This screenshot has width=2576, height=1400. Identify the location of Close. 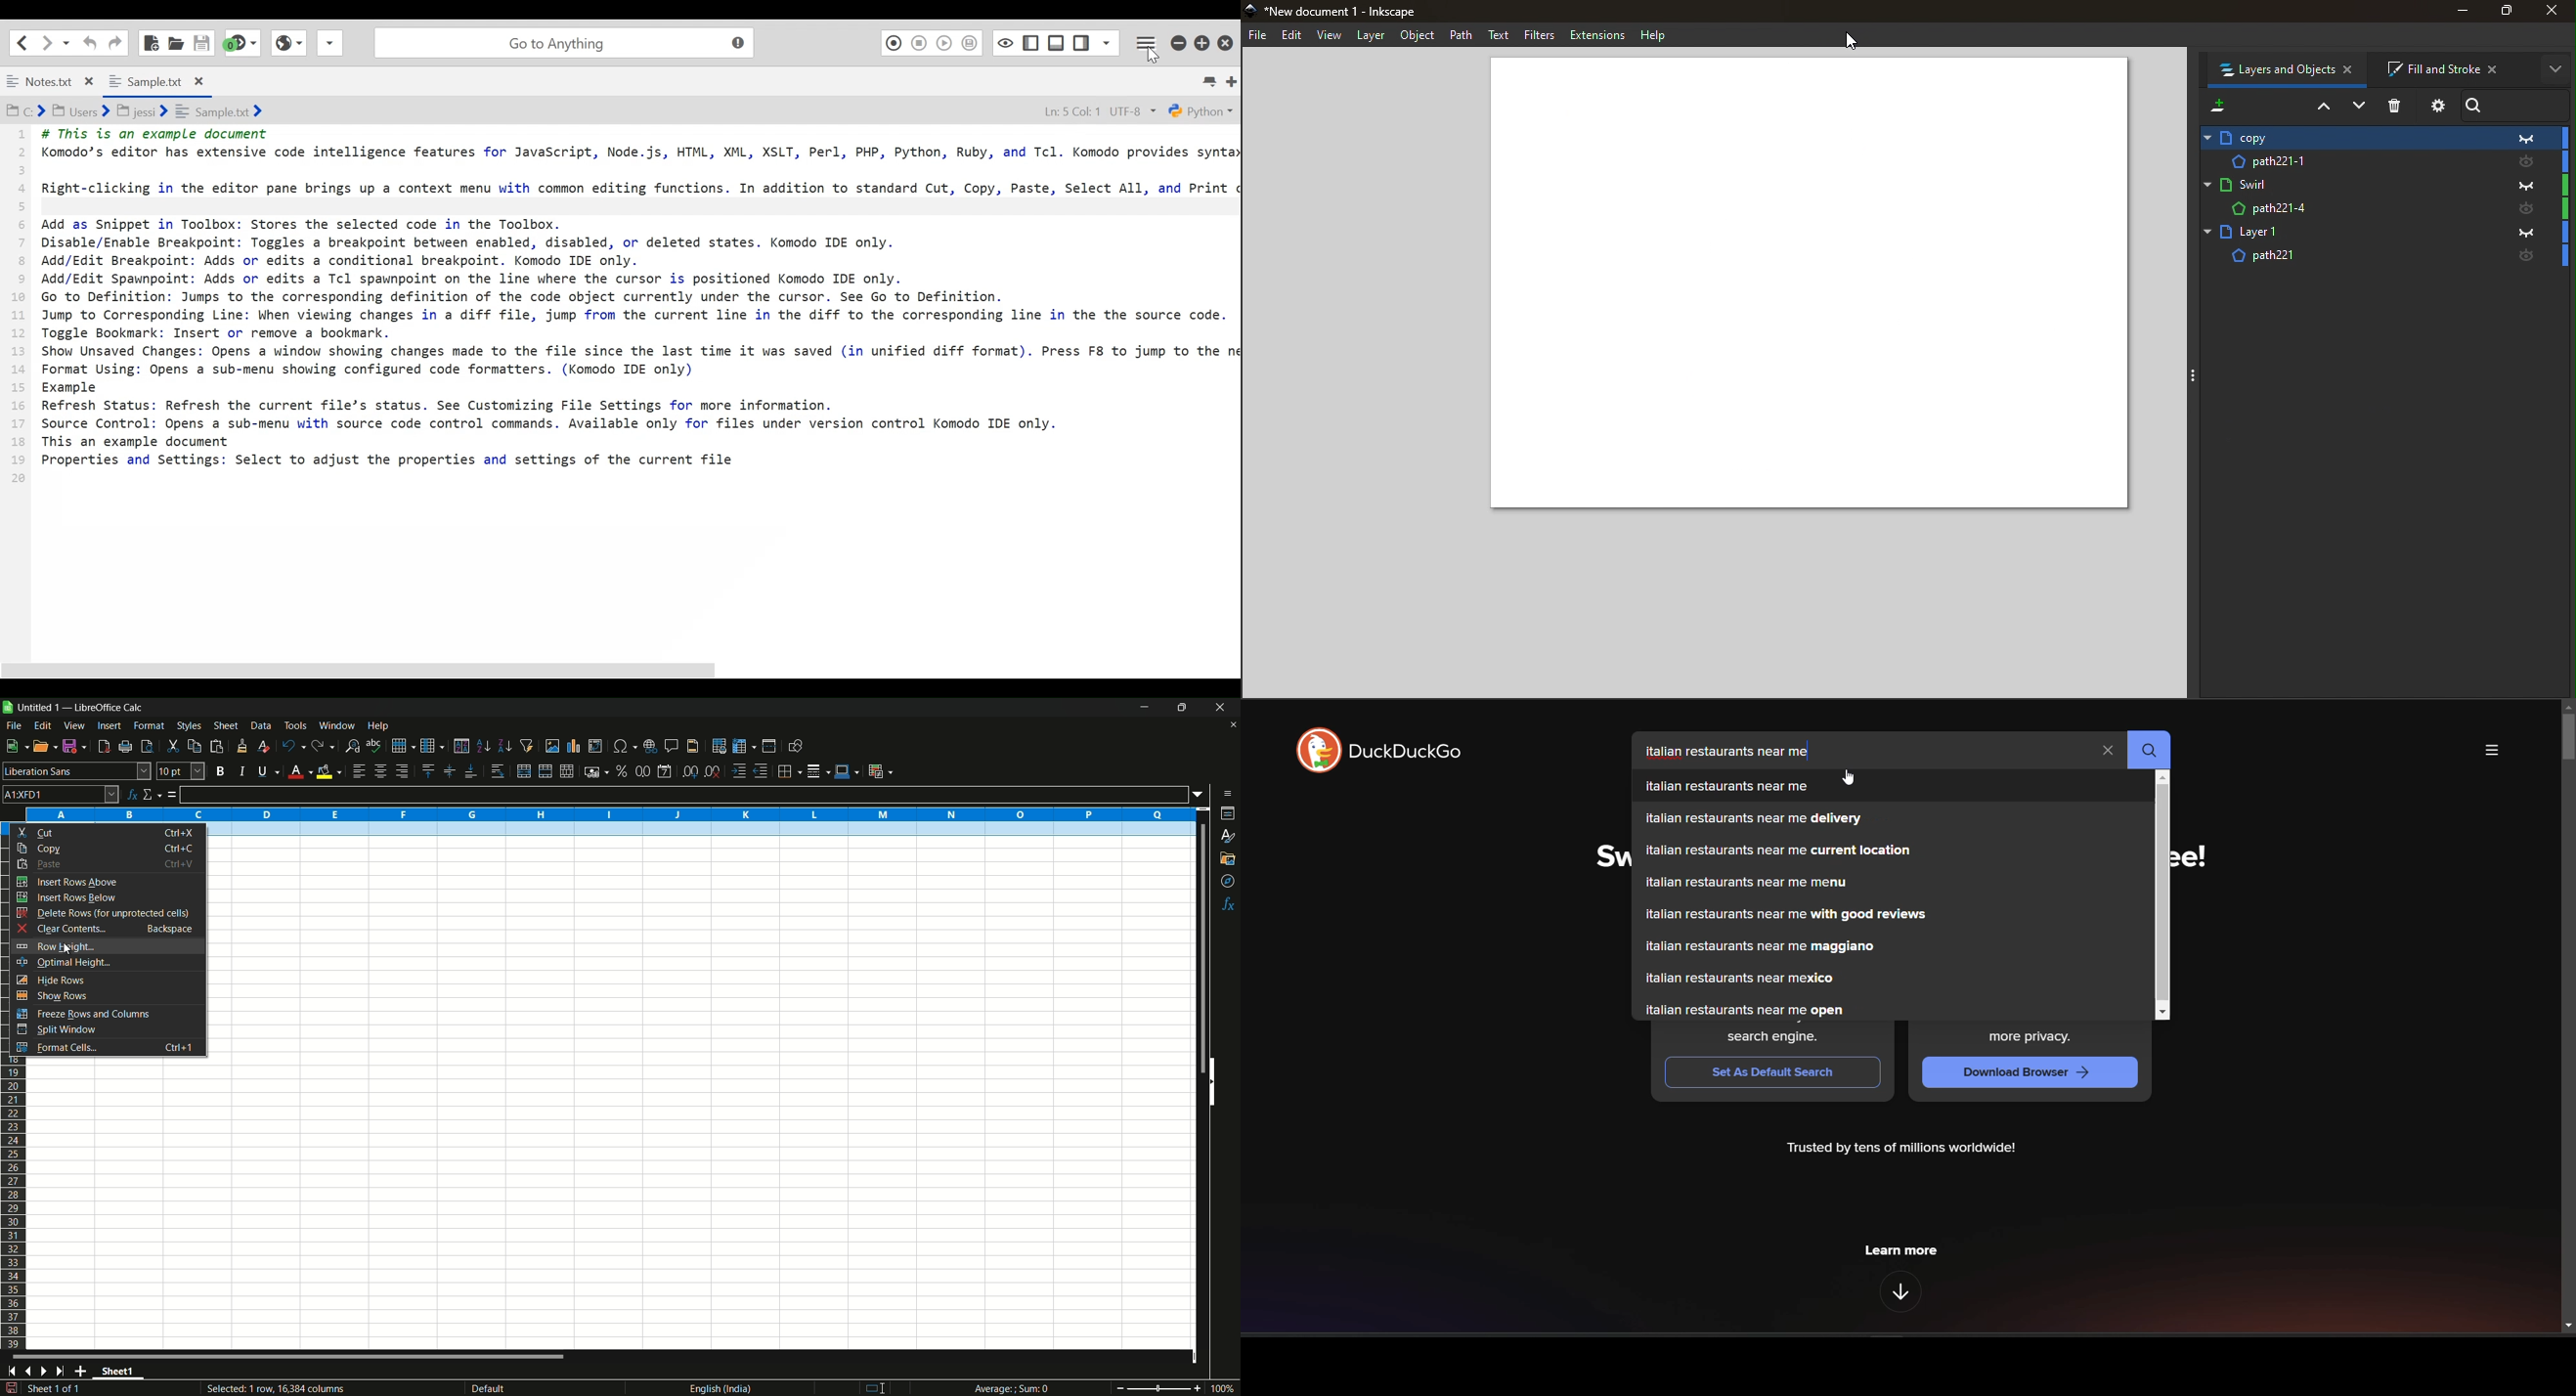
(2555, 10).